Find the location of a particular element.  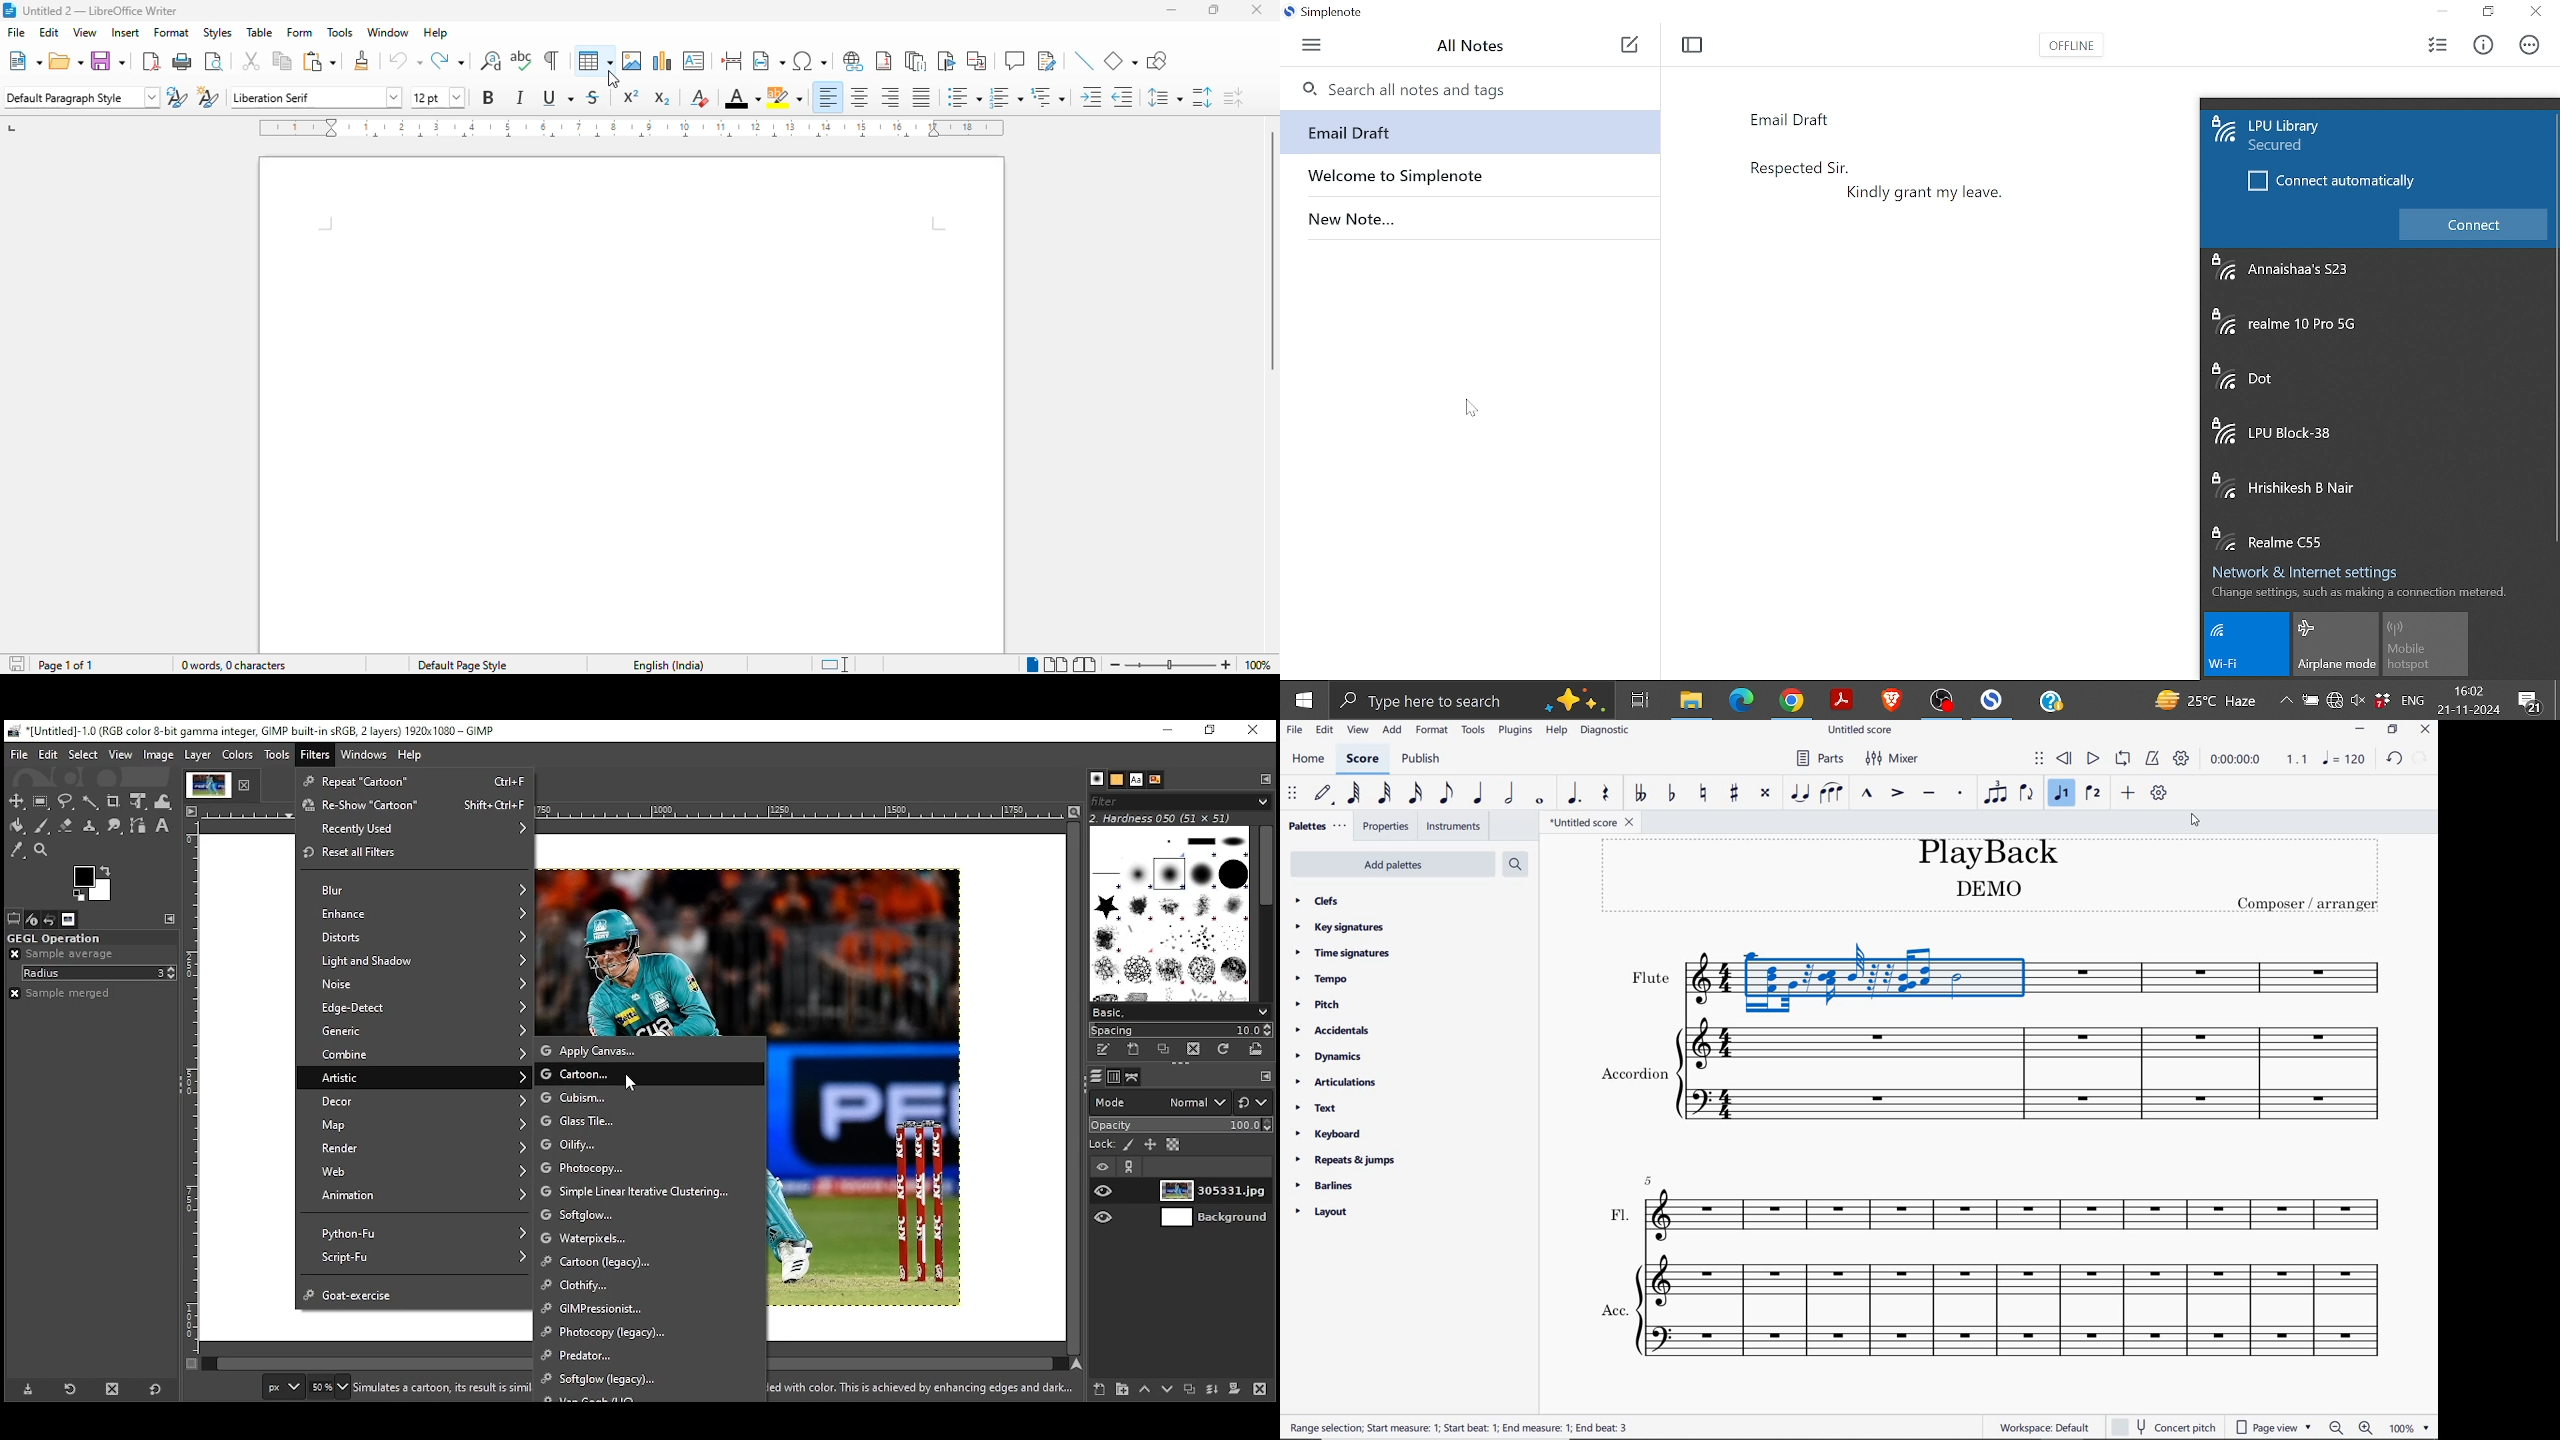

Playback speed is located at coordinates (2297, 761).